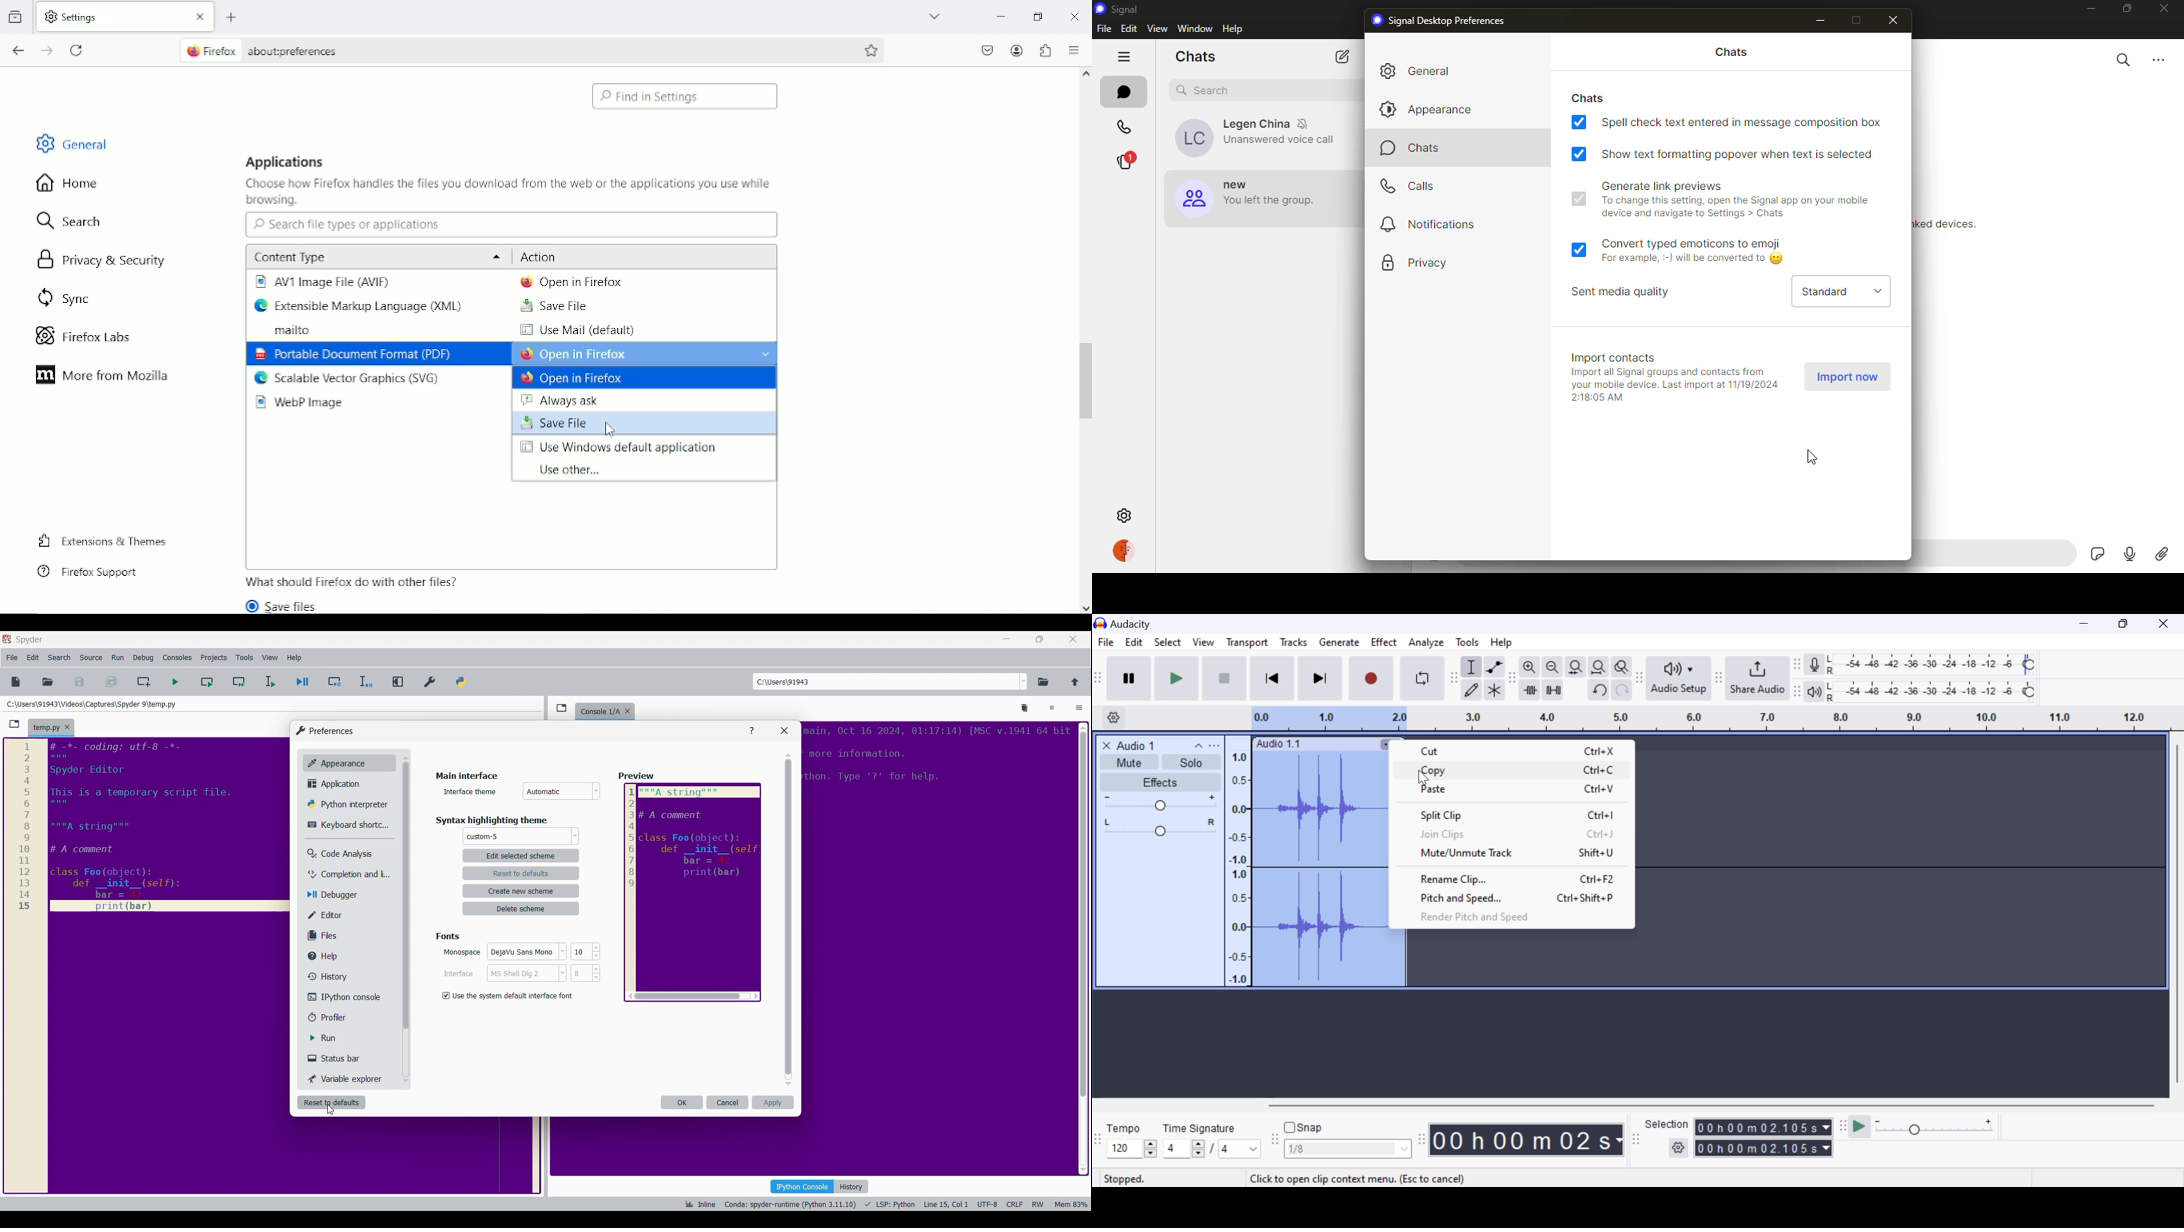 Image resolution: width=2184 pixels, height=1232 pixels. Describe the element at coordinates (1735, 208) in the screenshot. I see `info` at that location.